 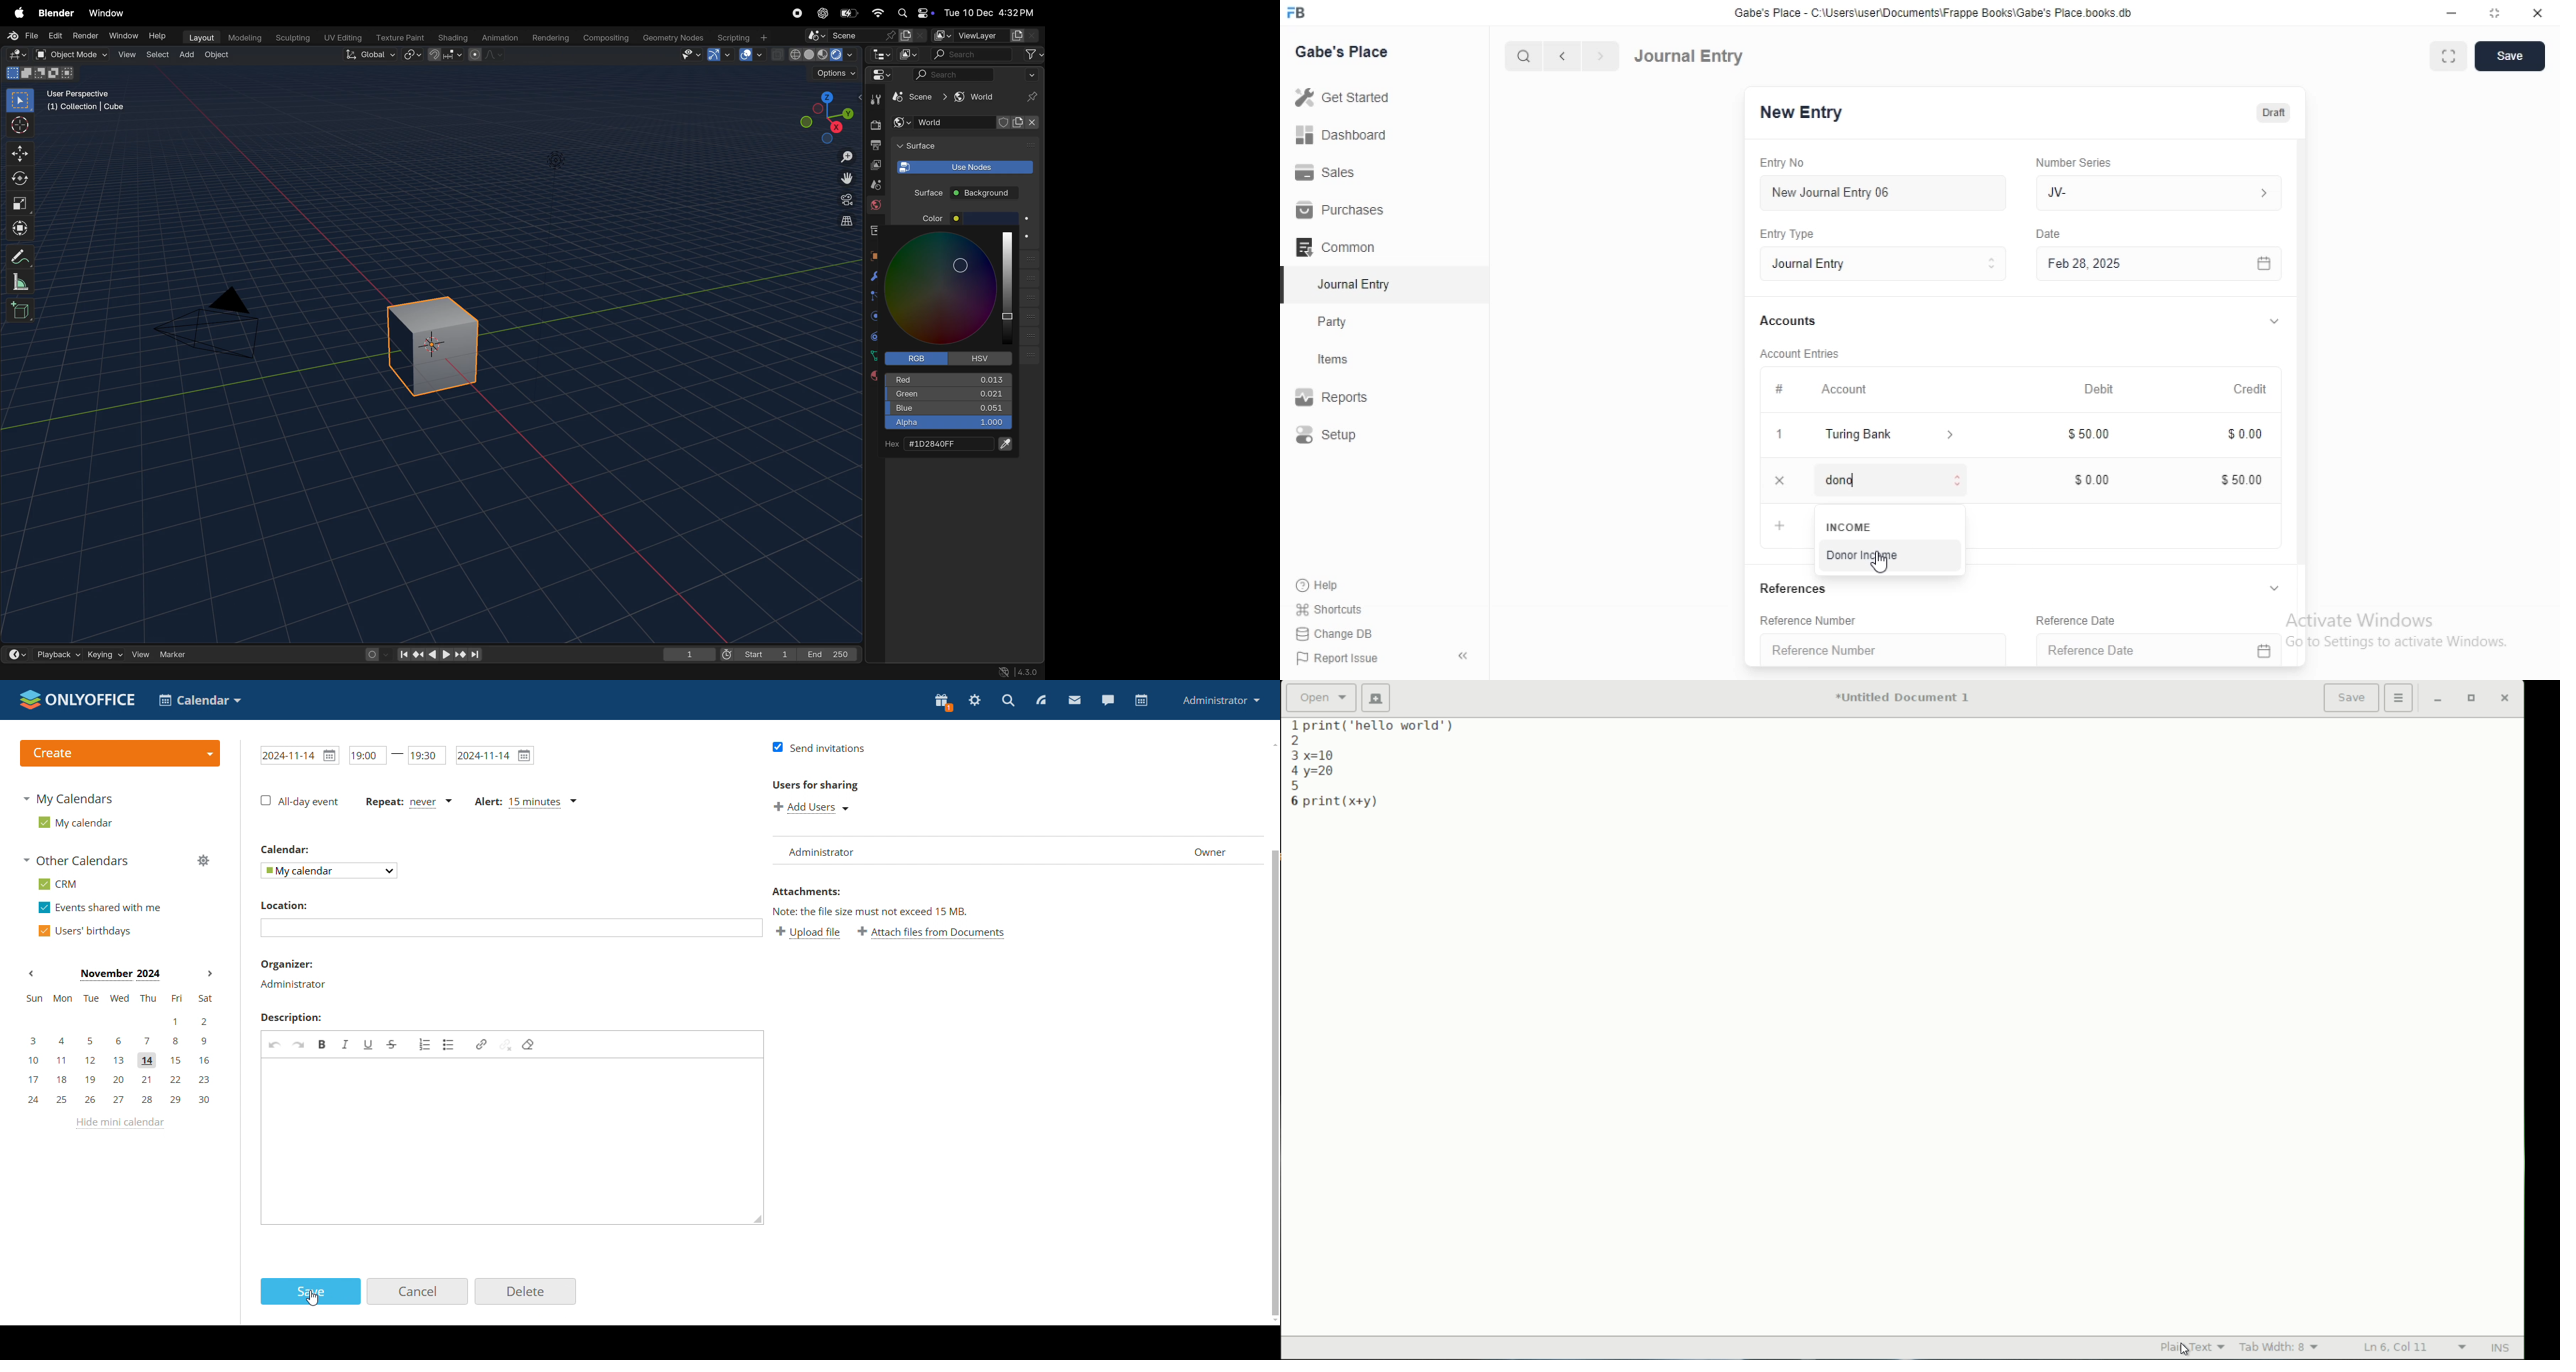 What do you see at coordinates (2275, 588) in the screenshot?
I see `collapse` at bounding box center [2275, 588].